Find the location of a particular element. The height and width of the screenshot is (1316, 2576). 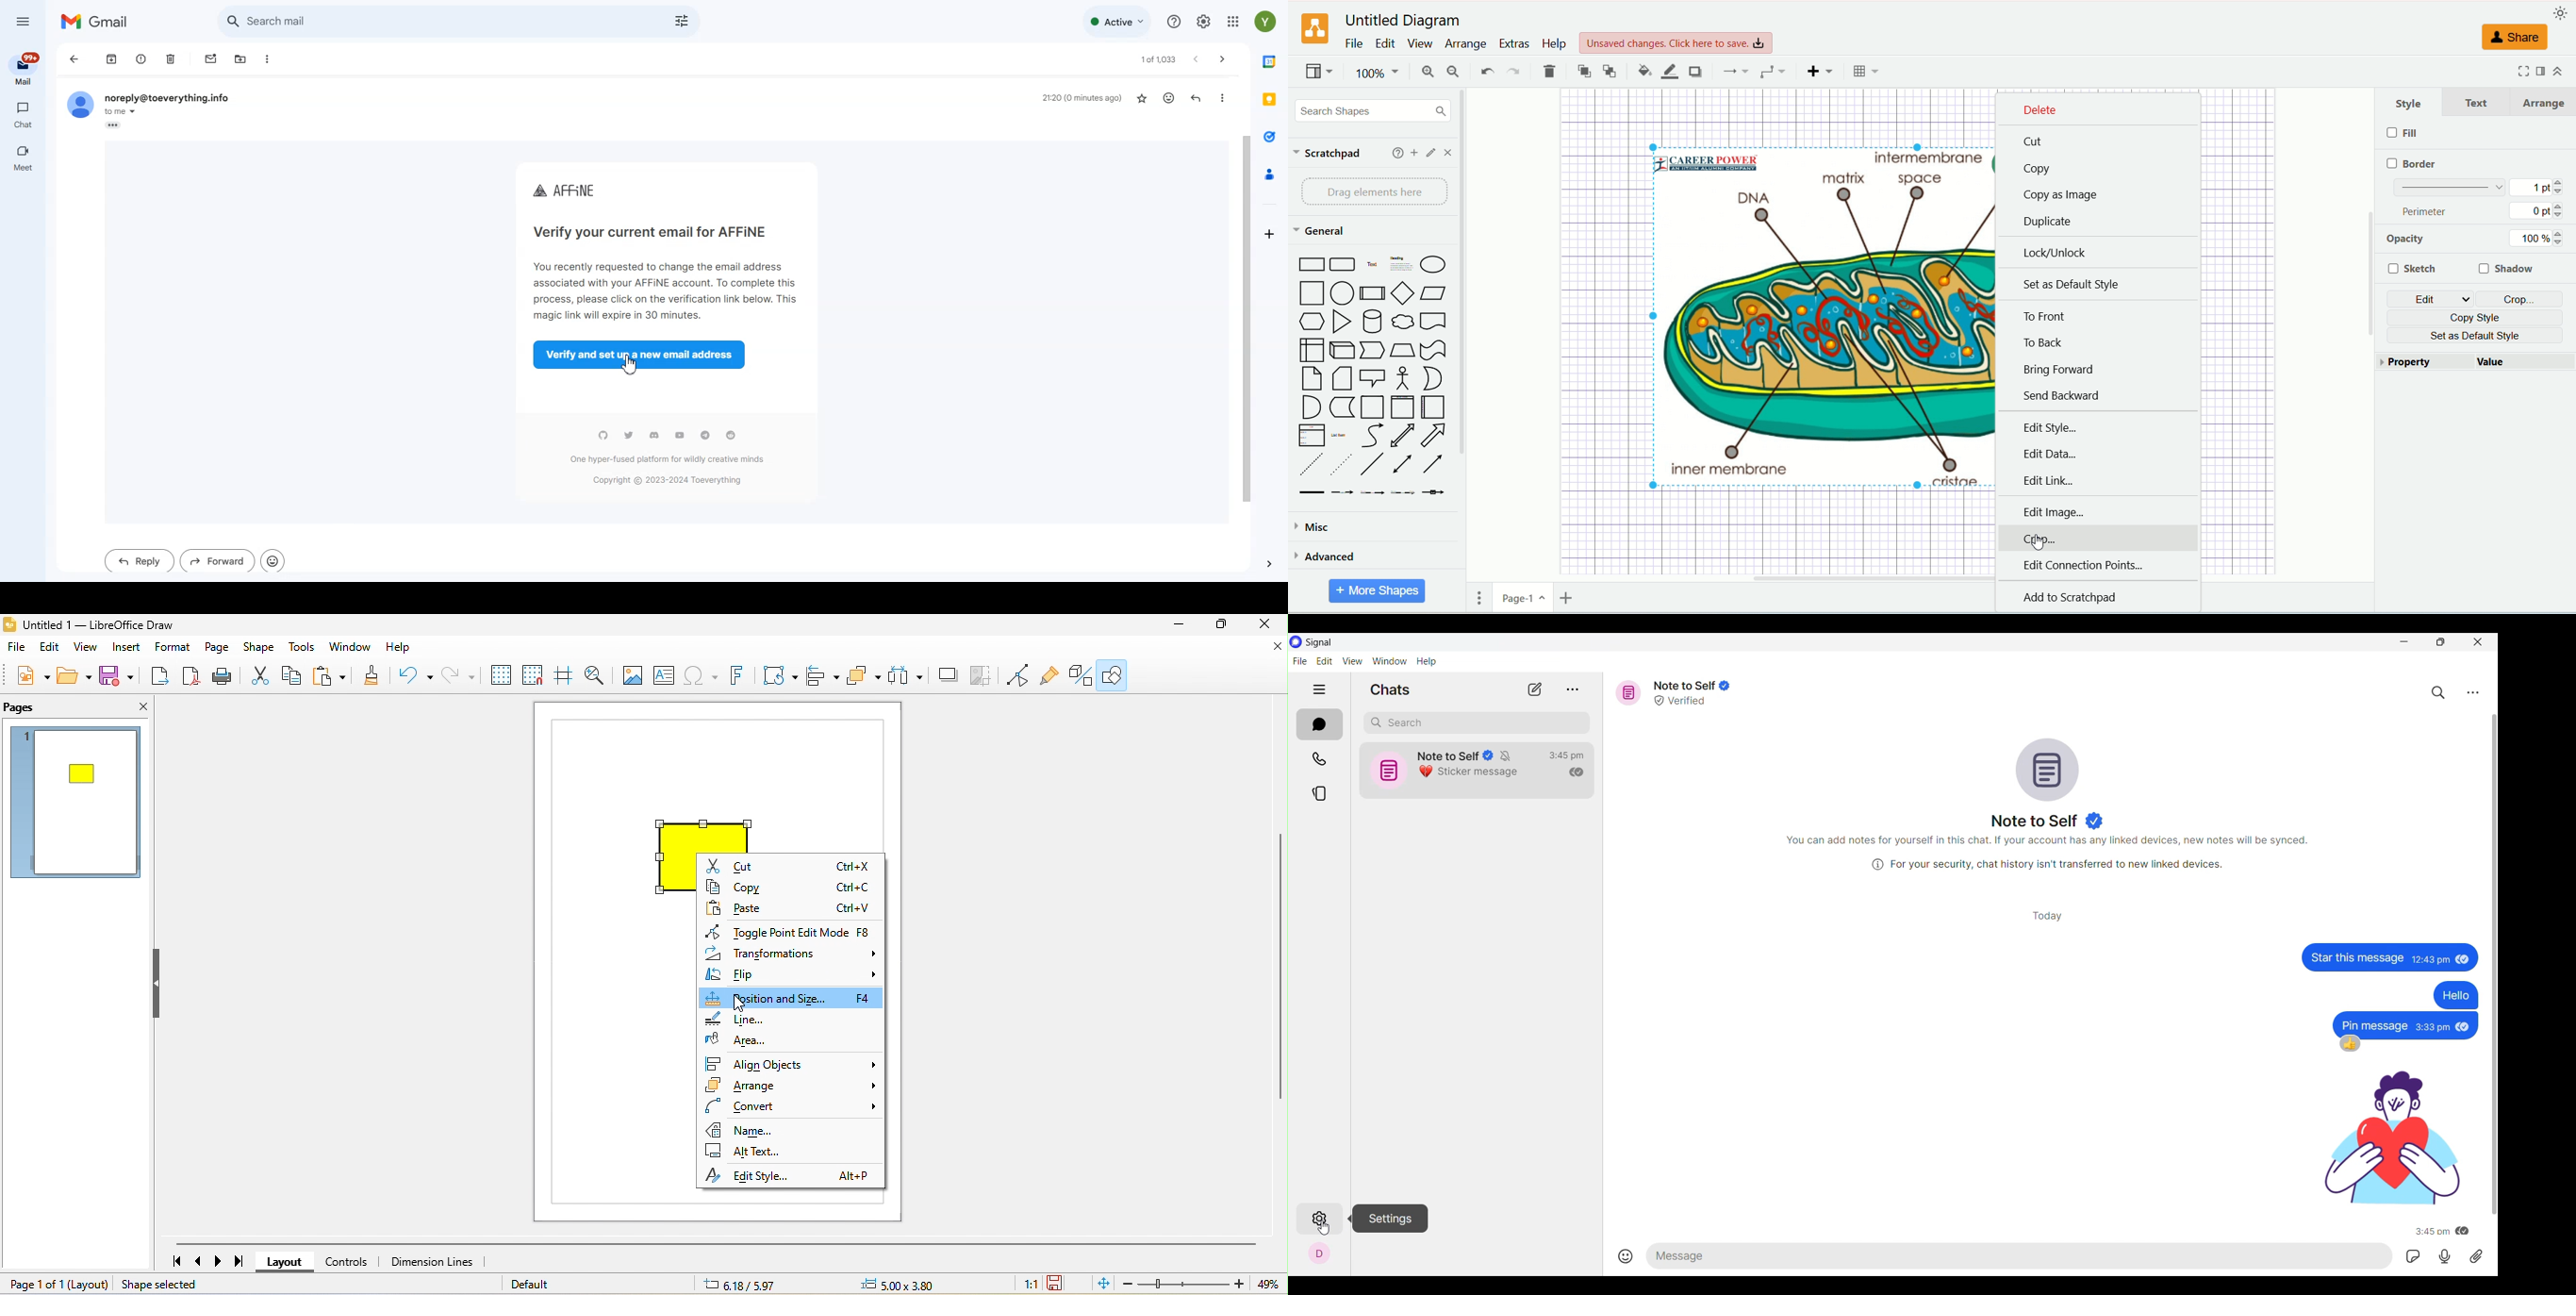

Line is located at coordinates (1373, 467).